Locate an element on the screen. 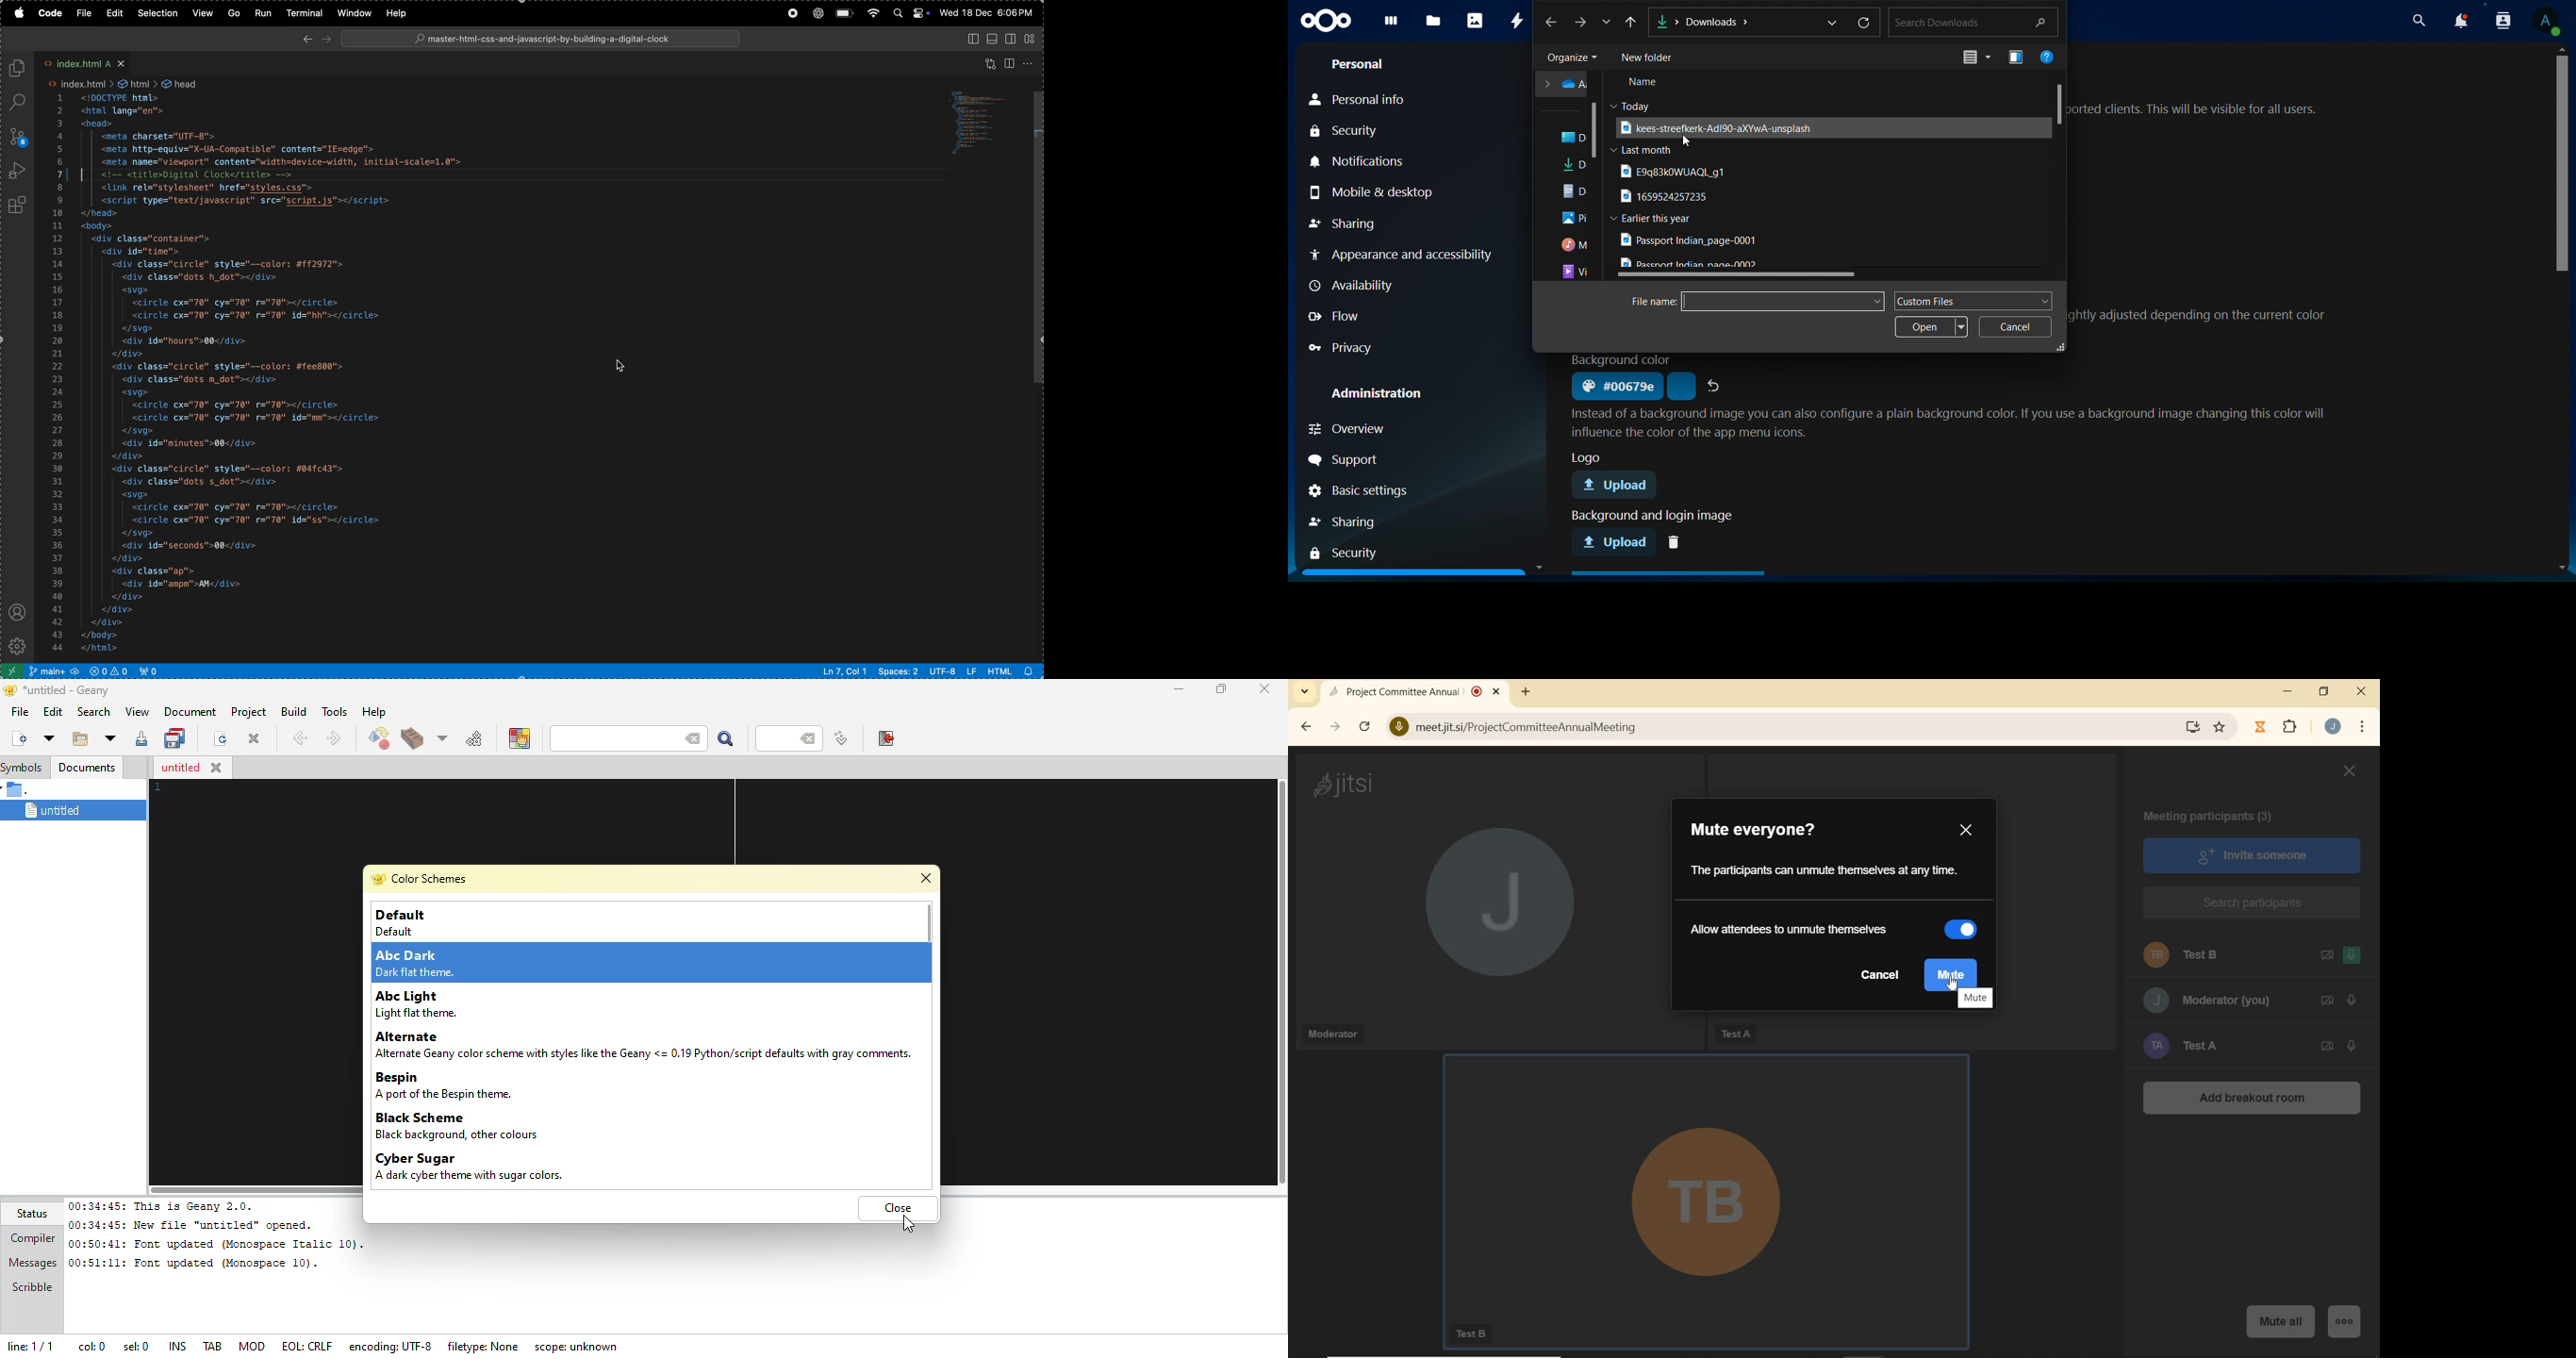 The width and height of the screenshot is (2576, 1372). cursor is located at coordinates (1690, 141).